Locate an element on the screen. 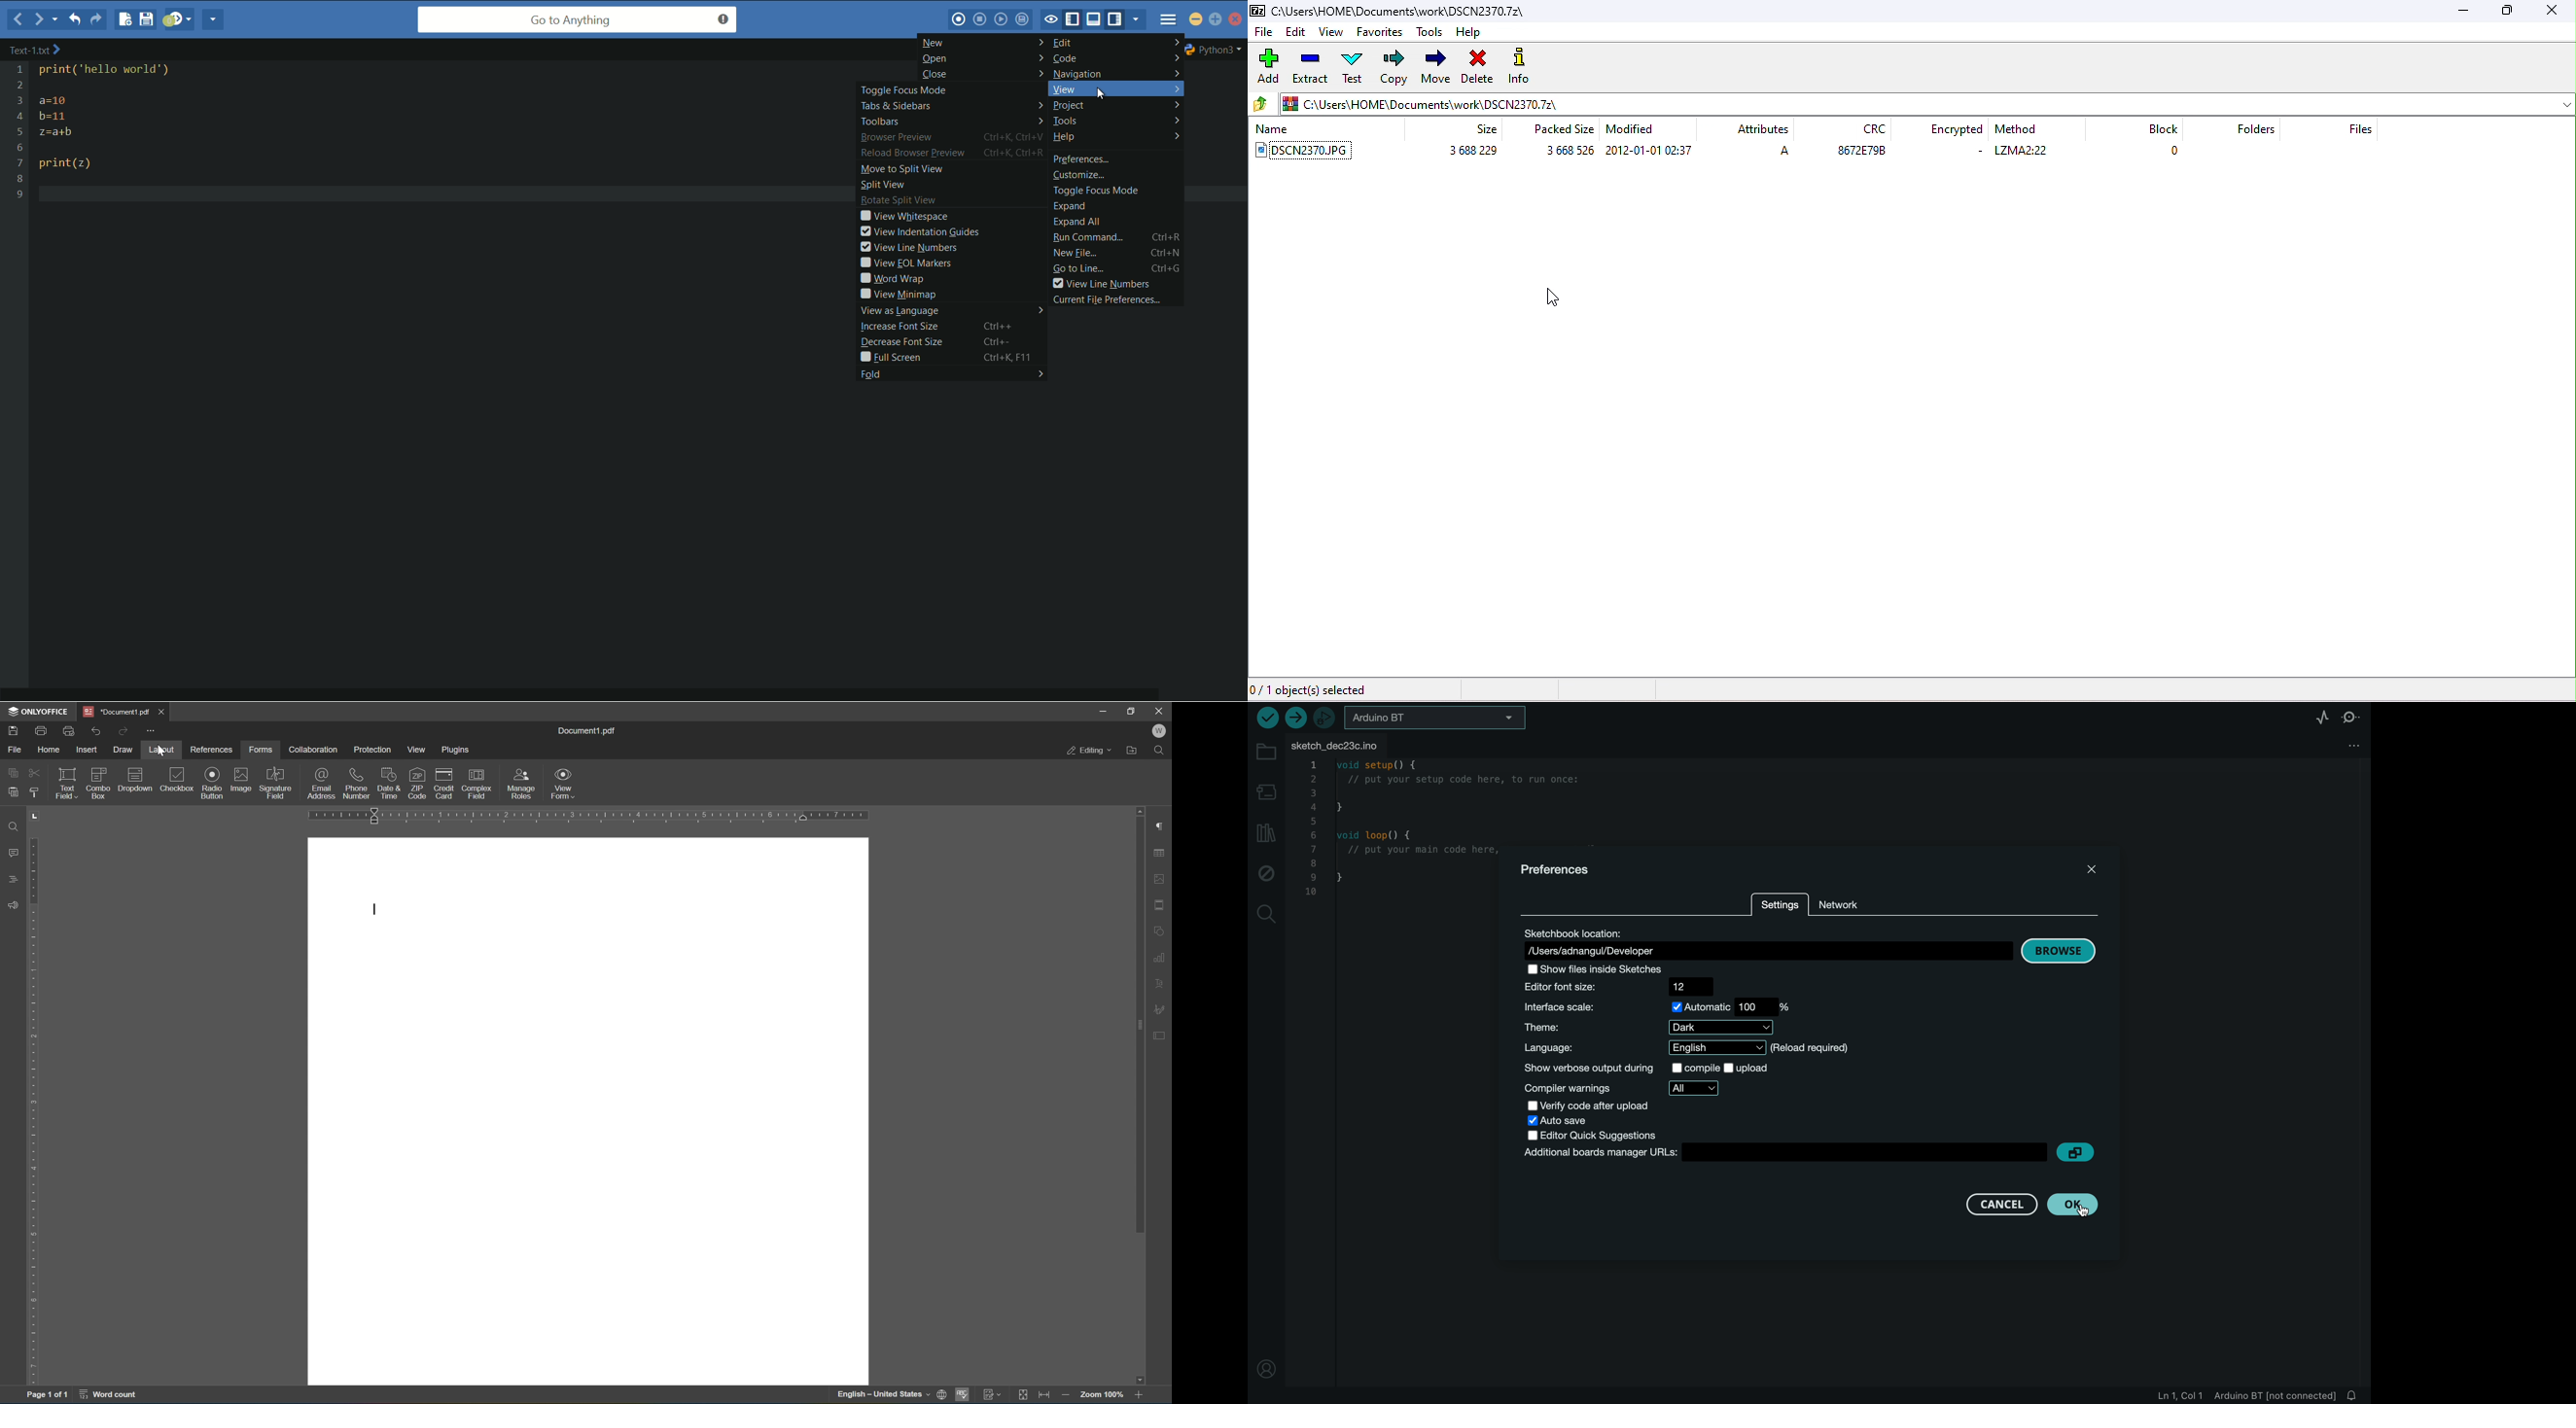  text-2.txt is located at coordinates (35, 50).